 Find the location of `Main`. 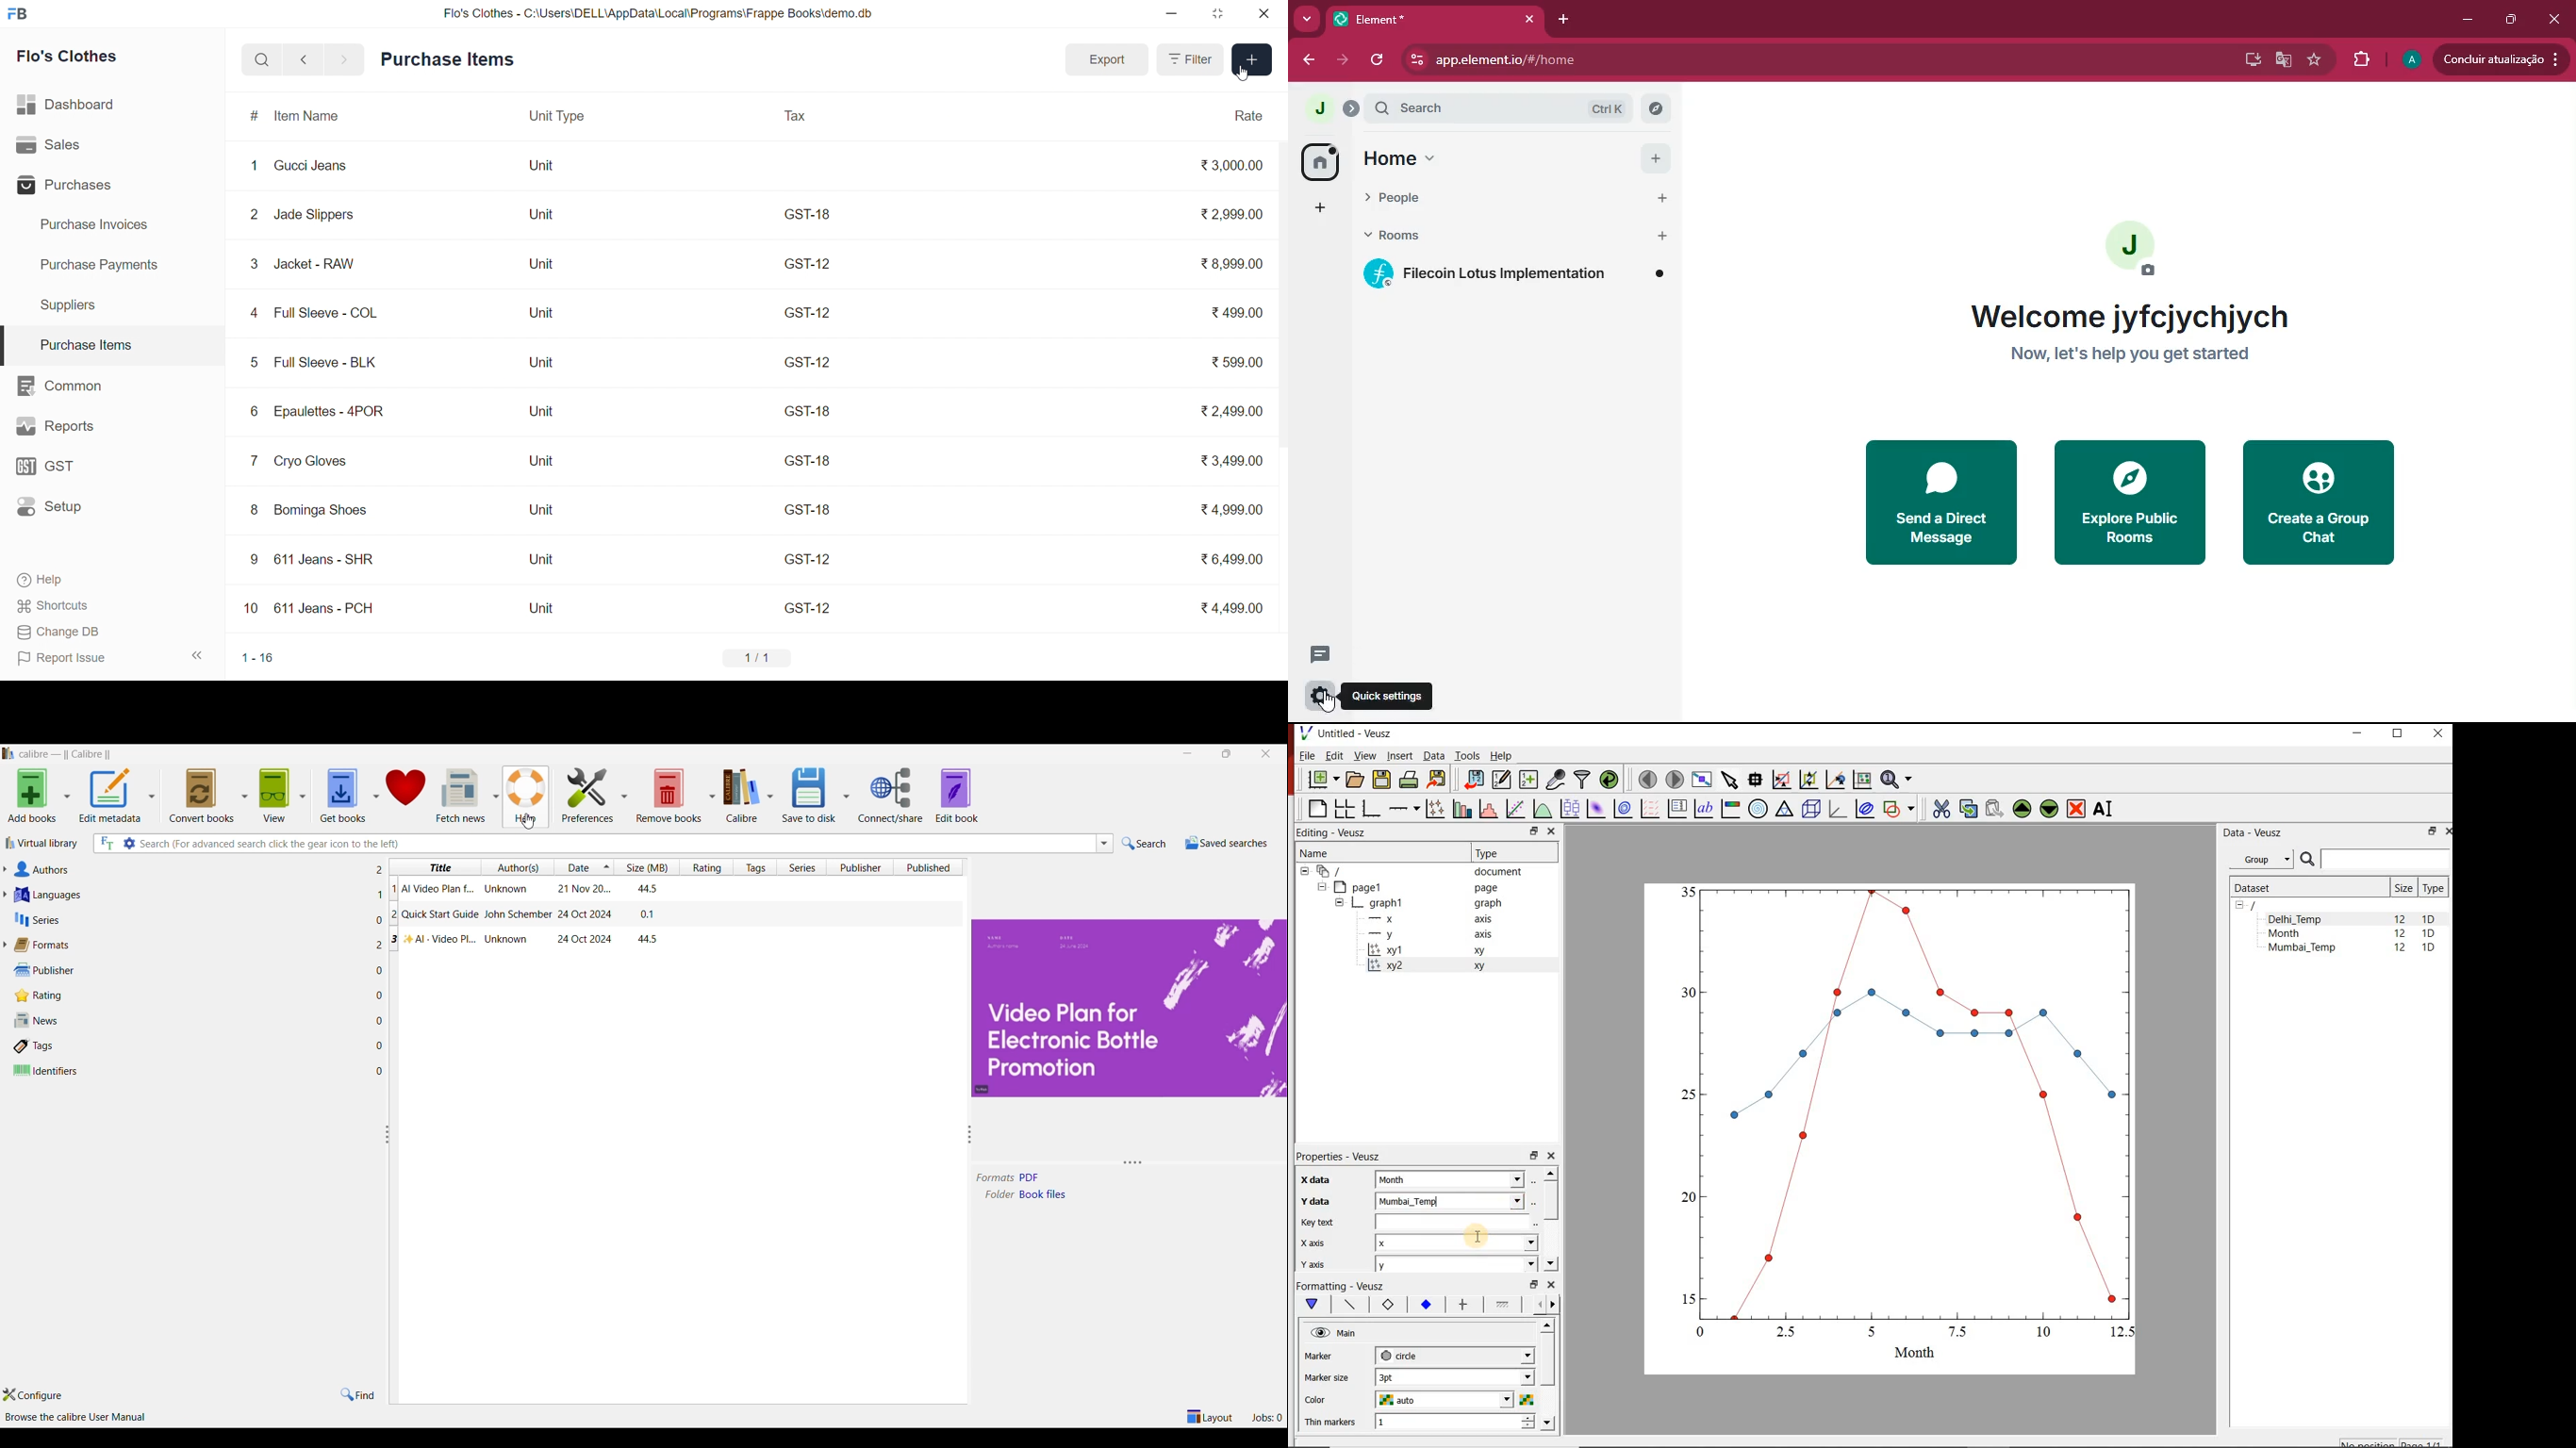

Main is located at coordinates (1335, 1333).